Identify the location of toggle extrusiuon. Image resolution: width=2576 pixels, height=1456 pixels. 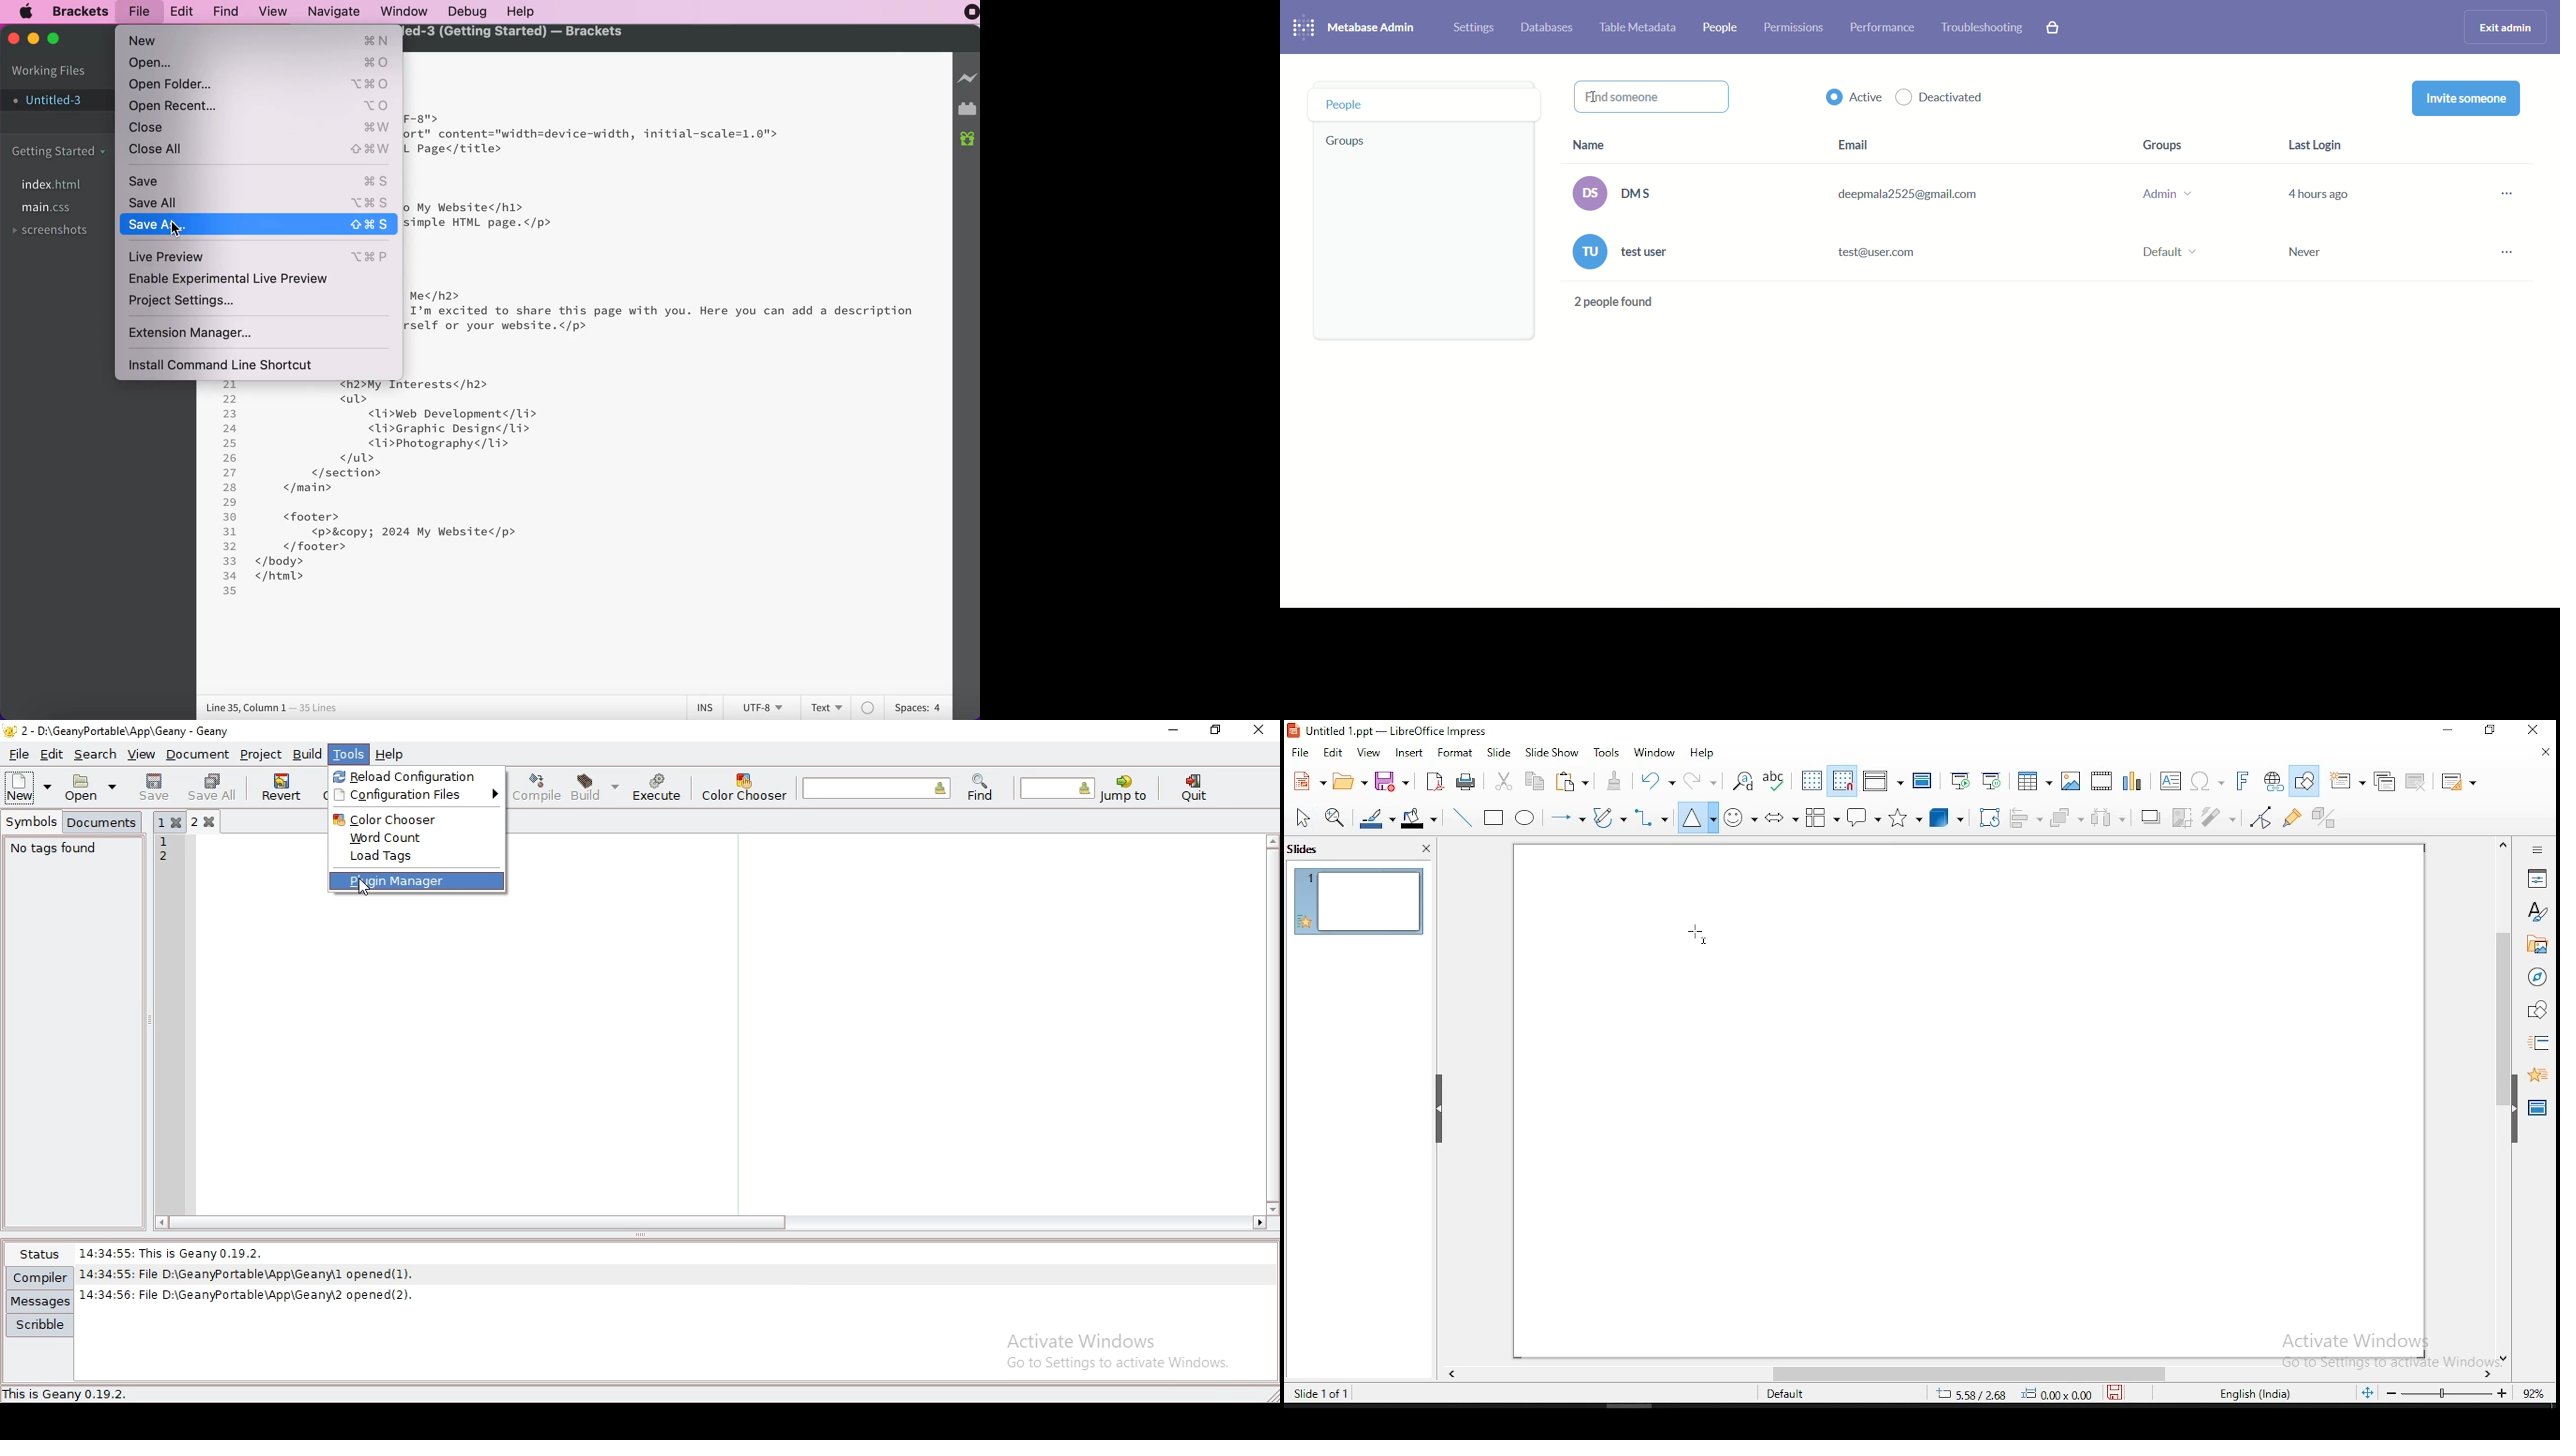
(2327, 818).